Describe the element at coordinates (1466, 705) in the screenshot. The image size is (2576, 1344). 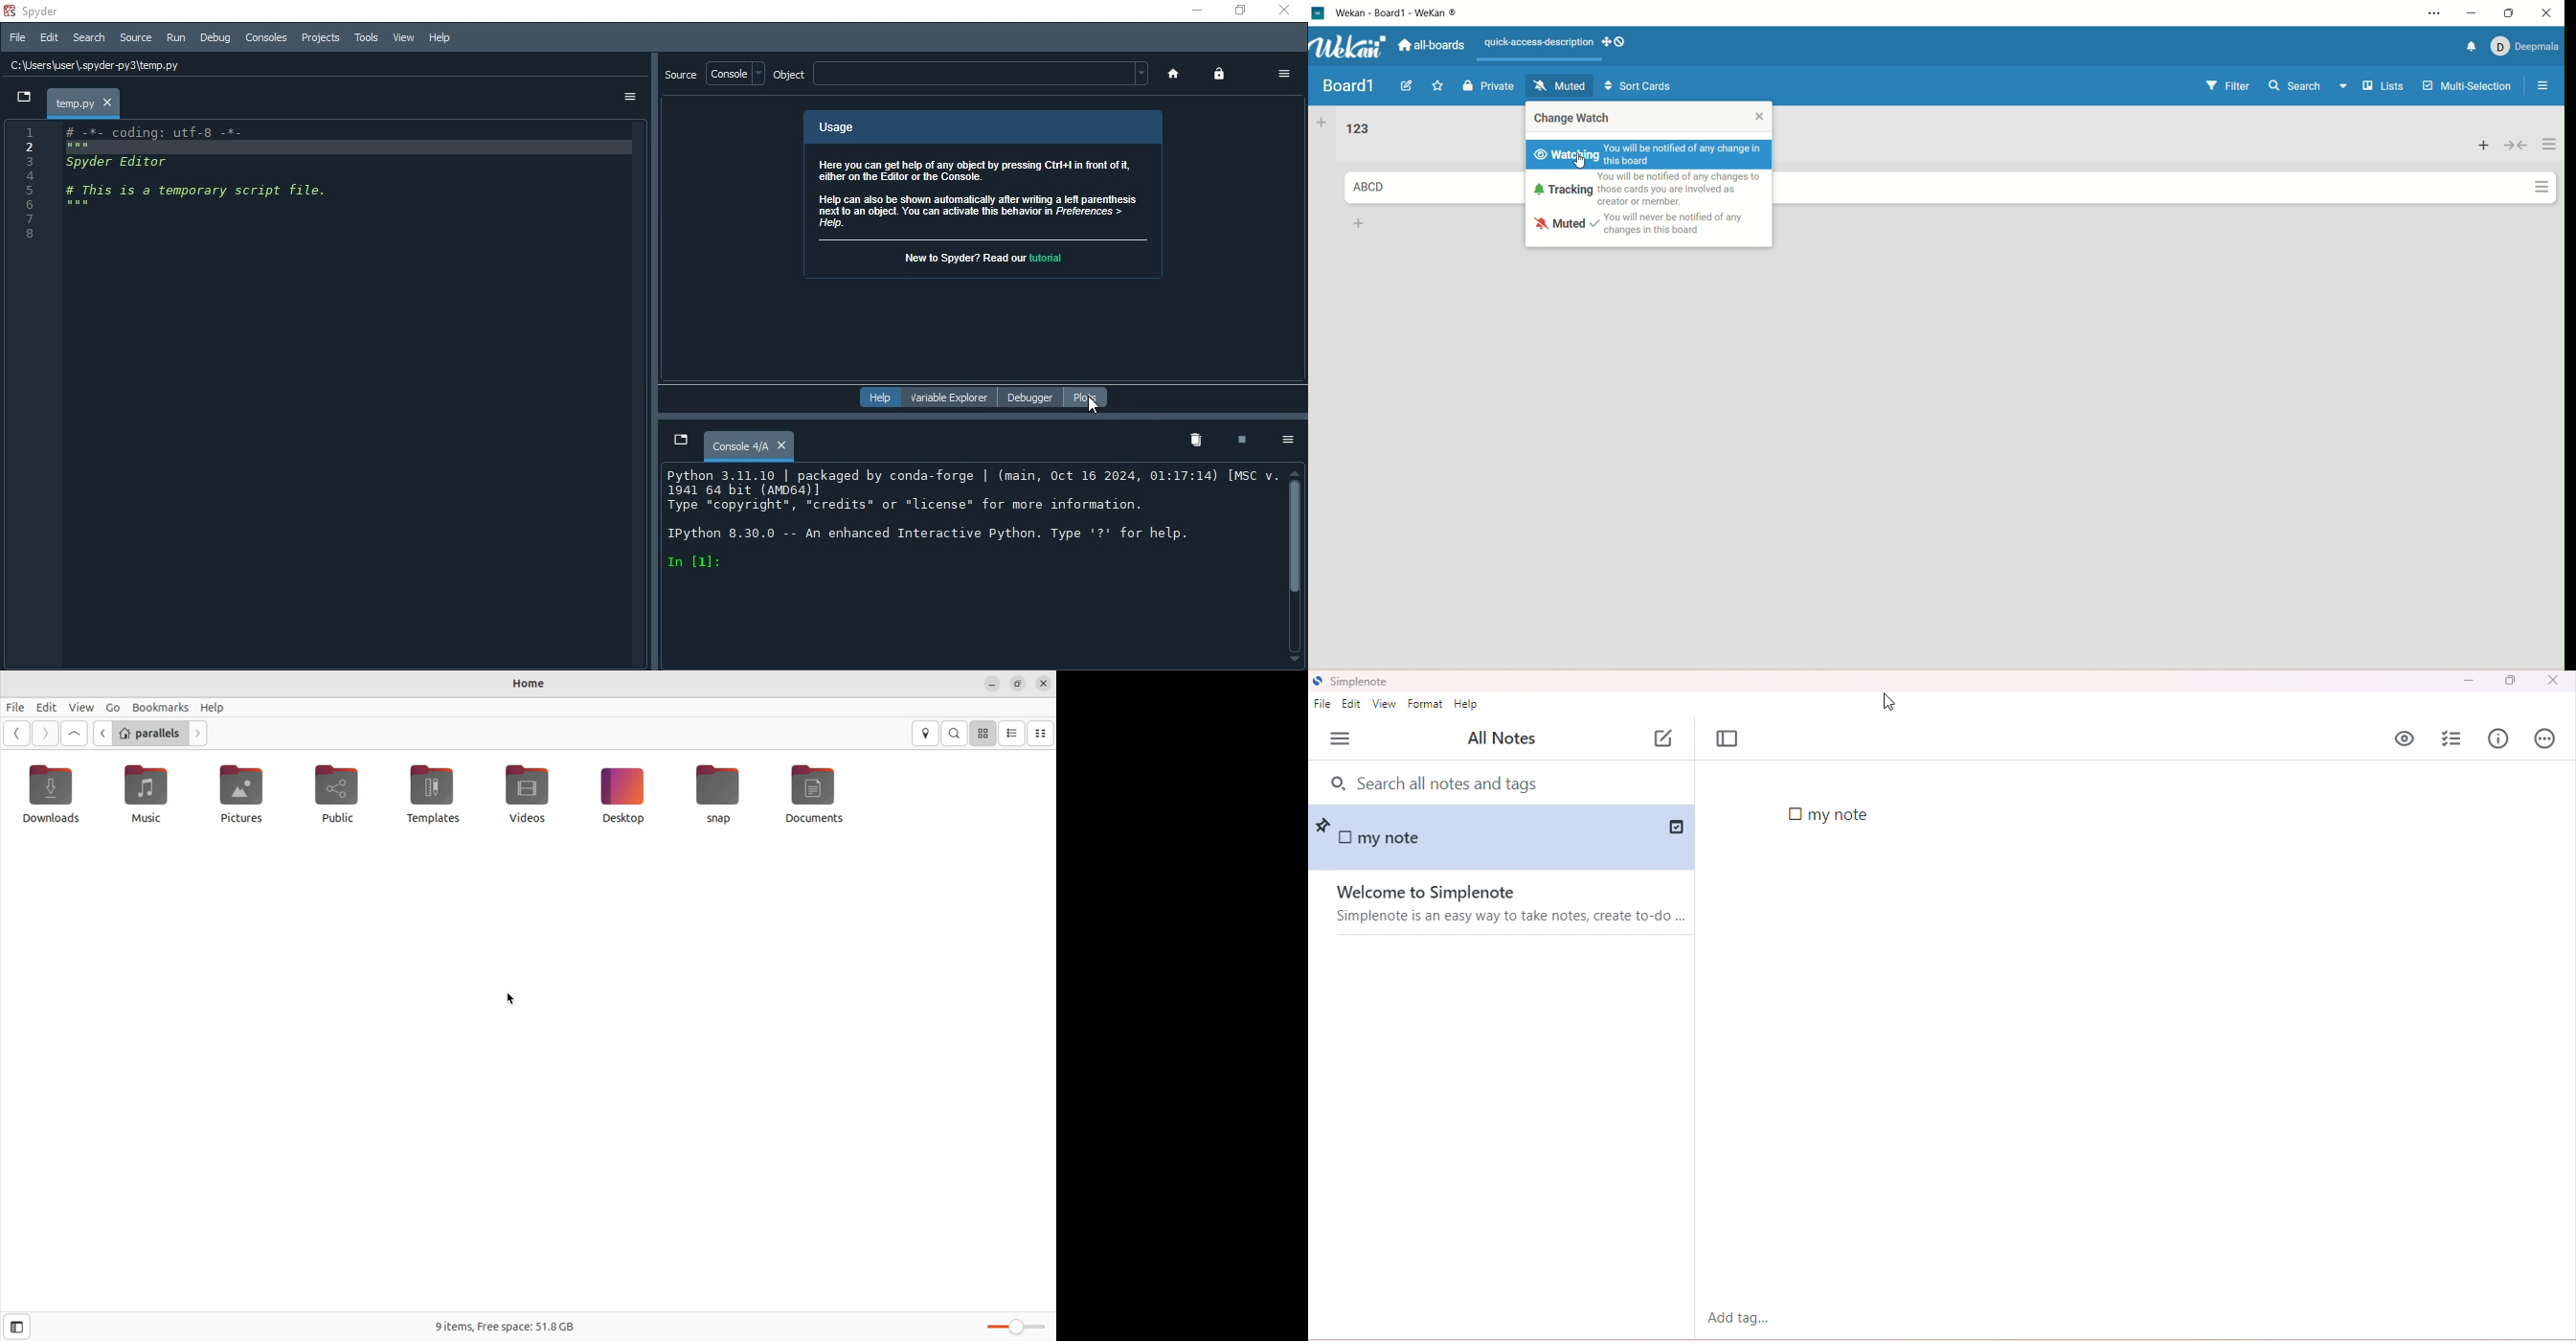
I see `help` at that location.